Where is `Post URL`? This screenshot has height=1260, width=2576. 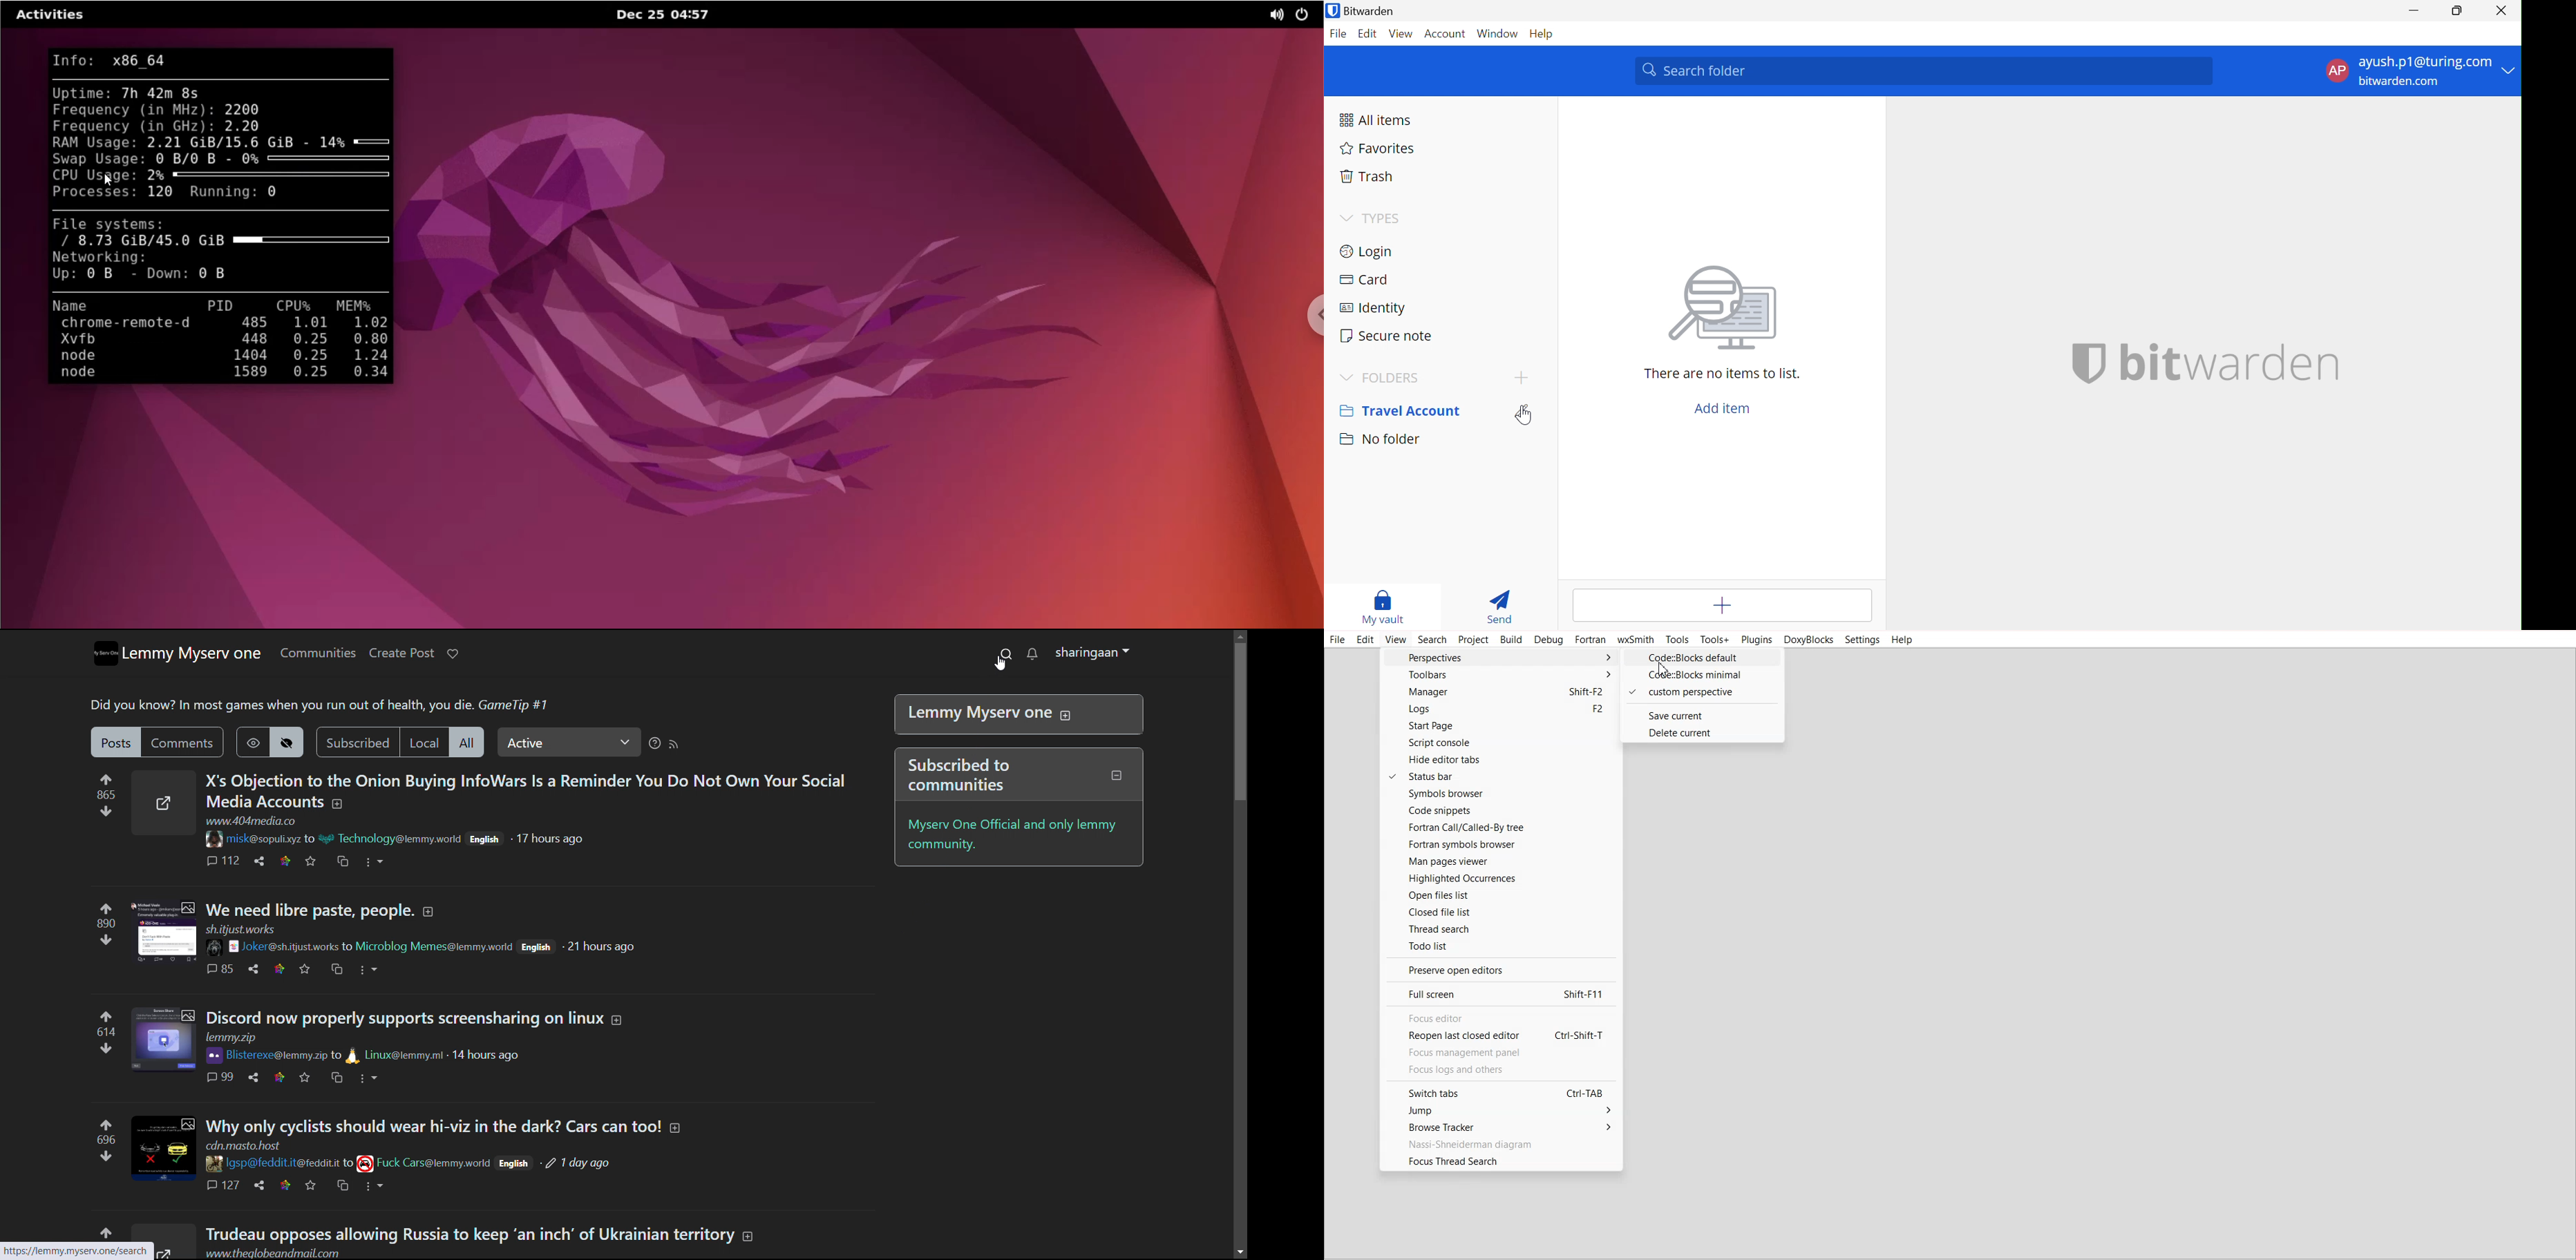
Post URL is located at coordinates (253, 822).